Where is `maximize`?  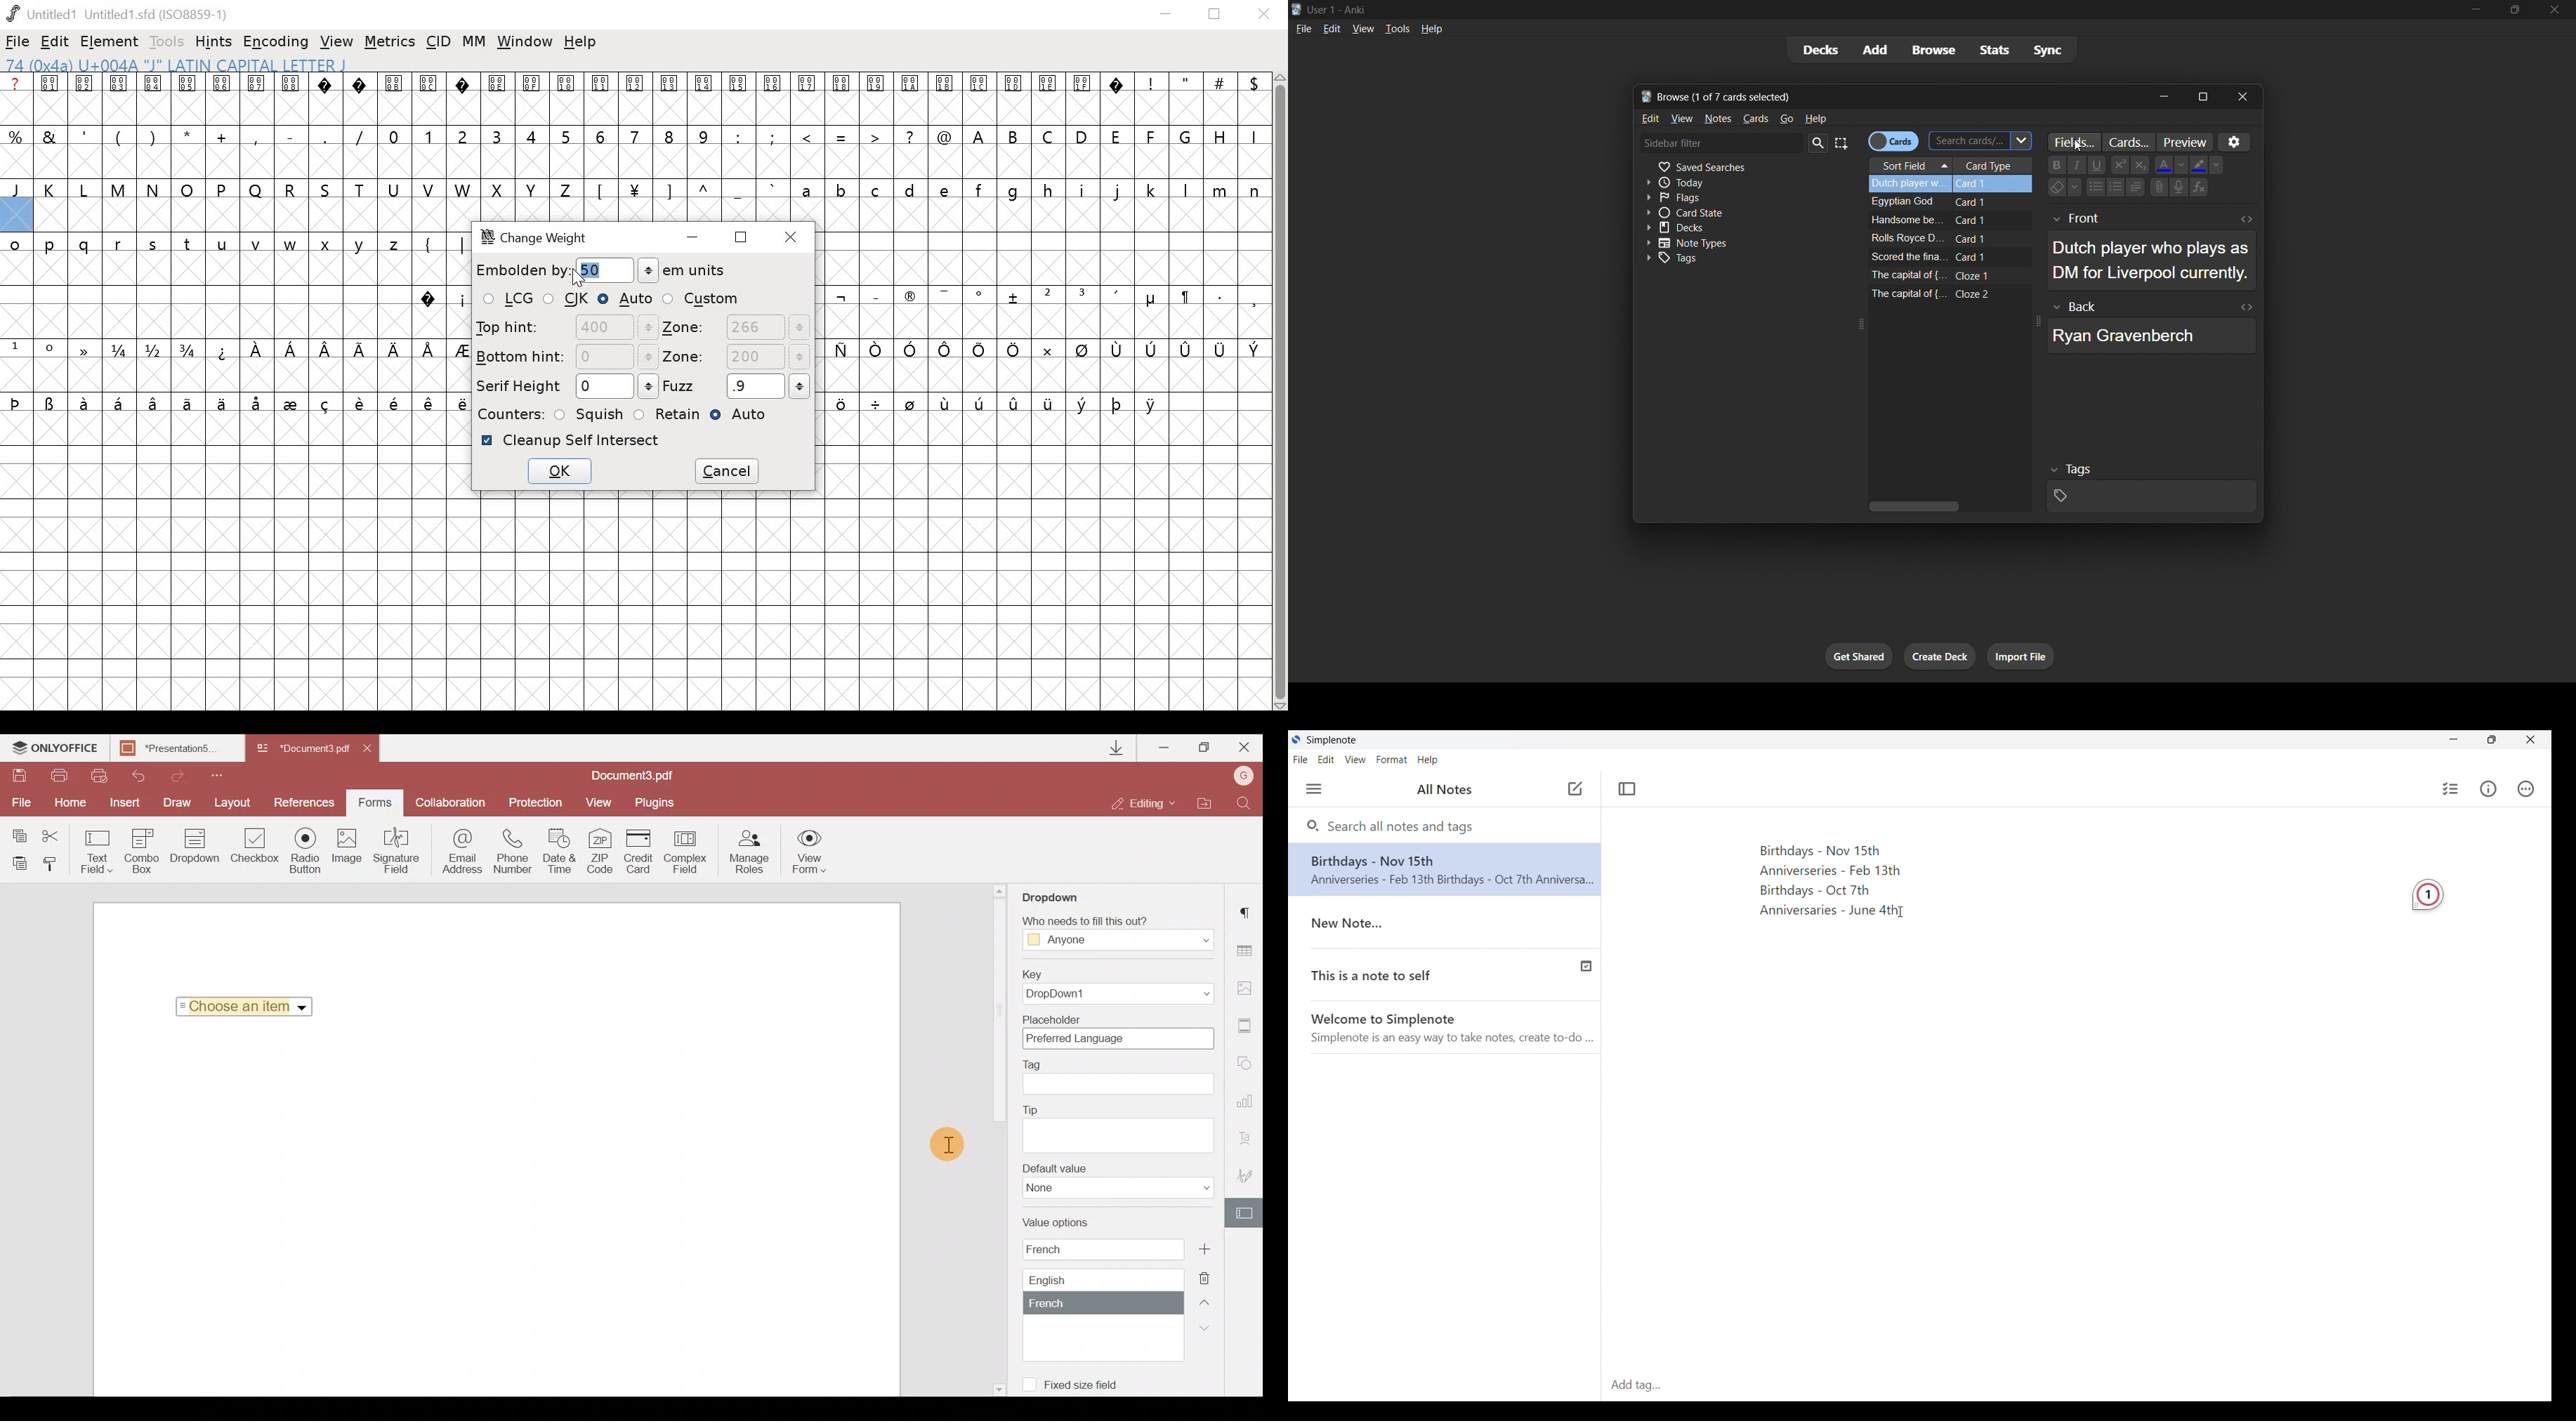
maximize is located at coordinates (2202, 97).